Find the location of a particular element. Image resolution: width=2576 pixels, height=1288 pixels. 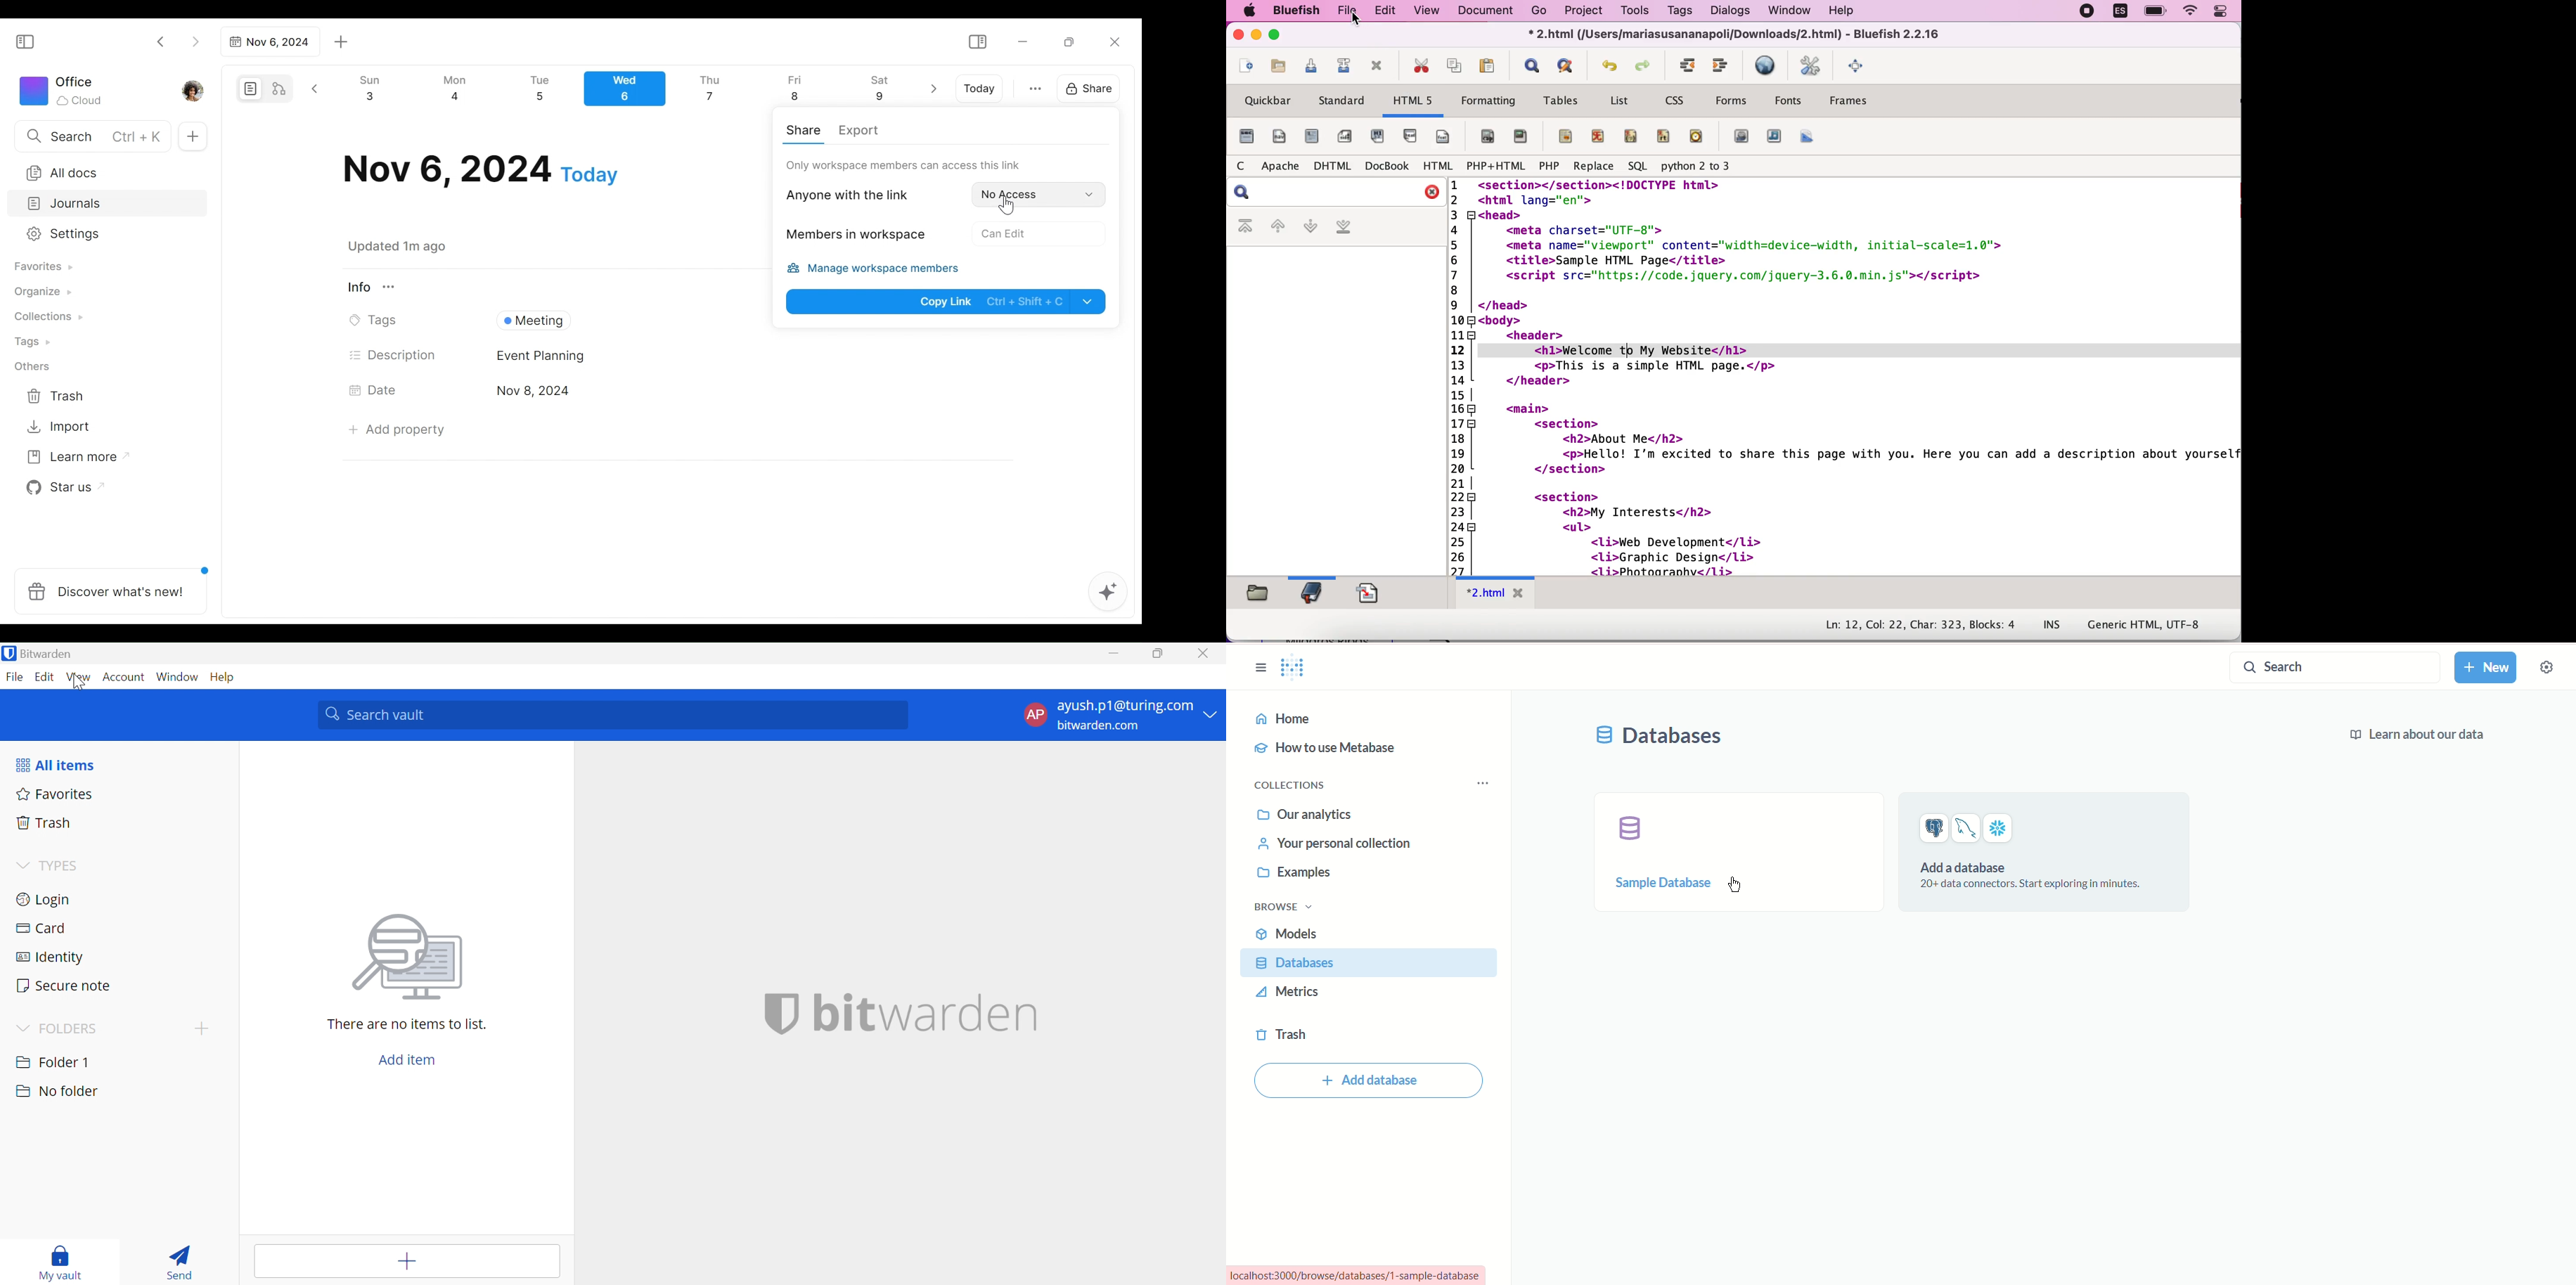

last bookmark is located at coordinates (1351, 227).